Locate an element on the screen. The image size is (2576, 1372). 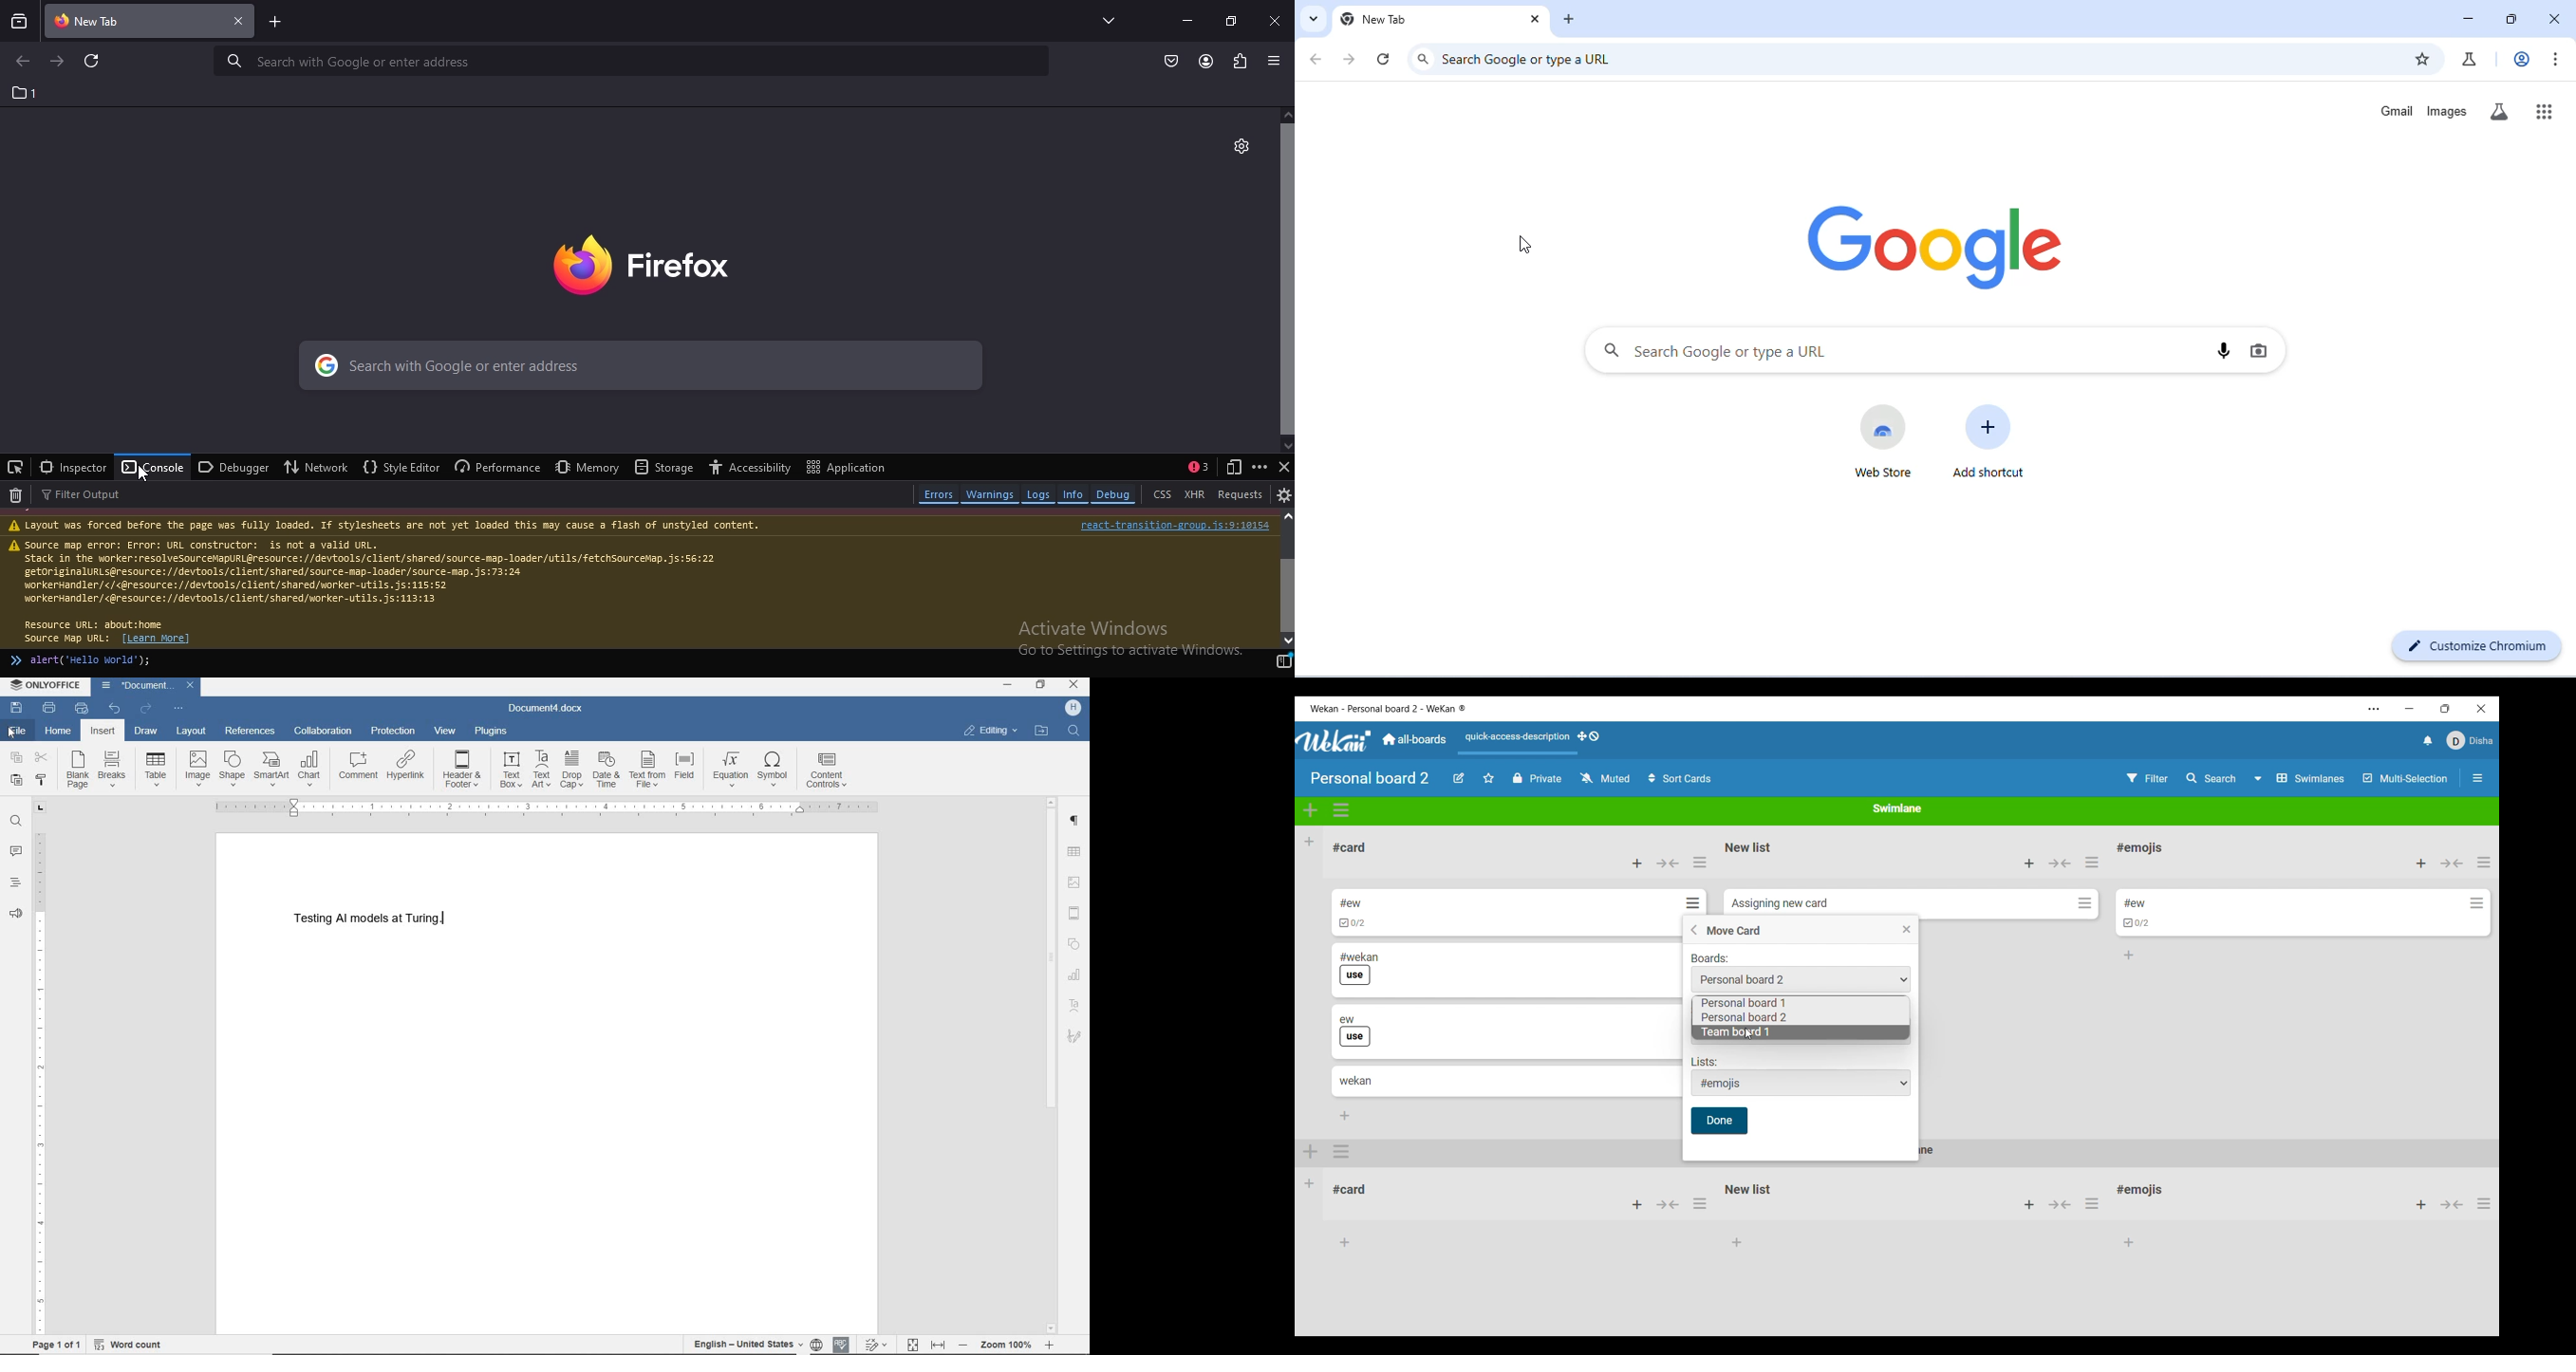
Add card to top of list is located at coordinates (1637, 863).